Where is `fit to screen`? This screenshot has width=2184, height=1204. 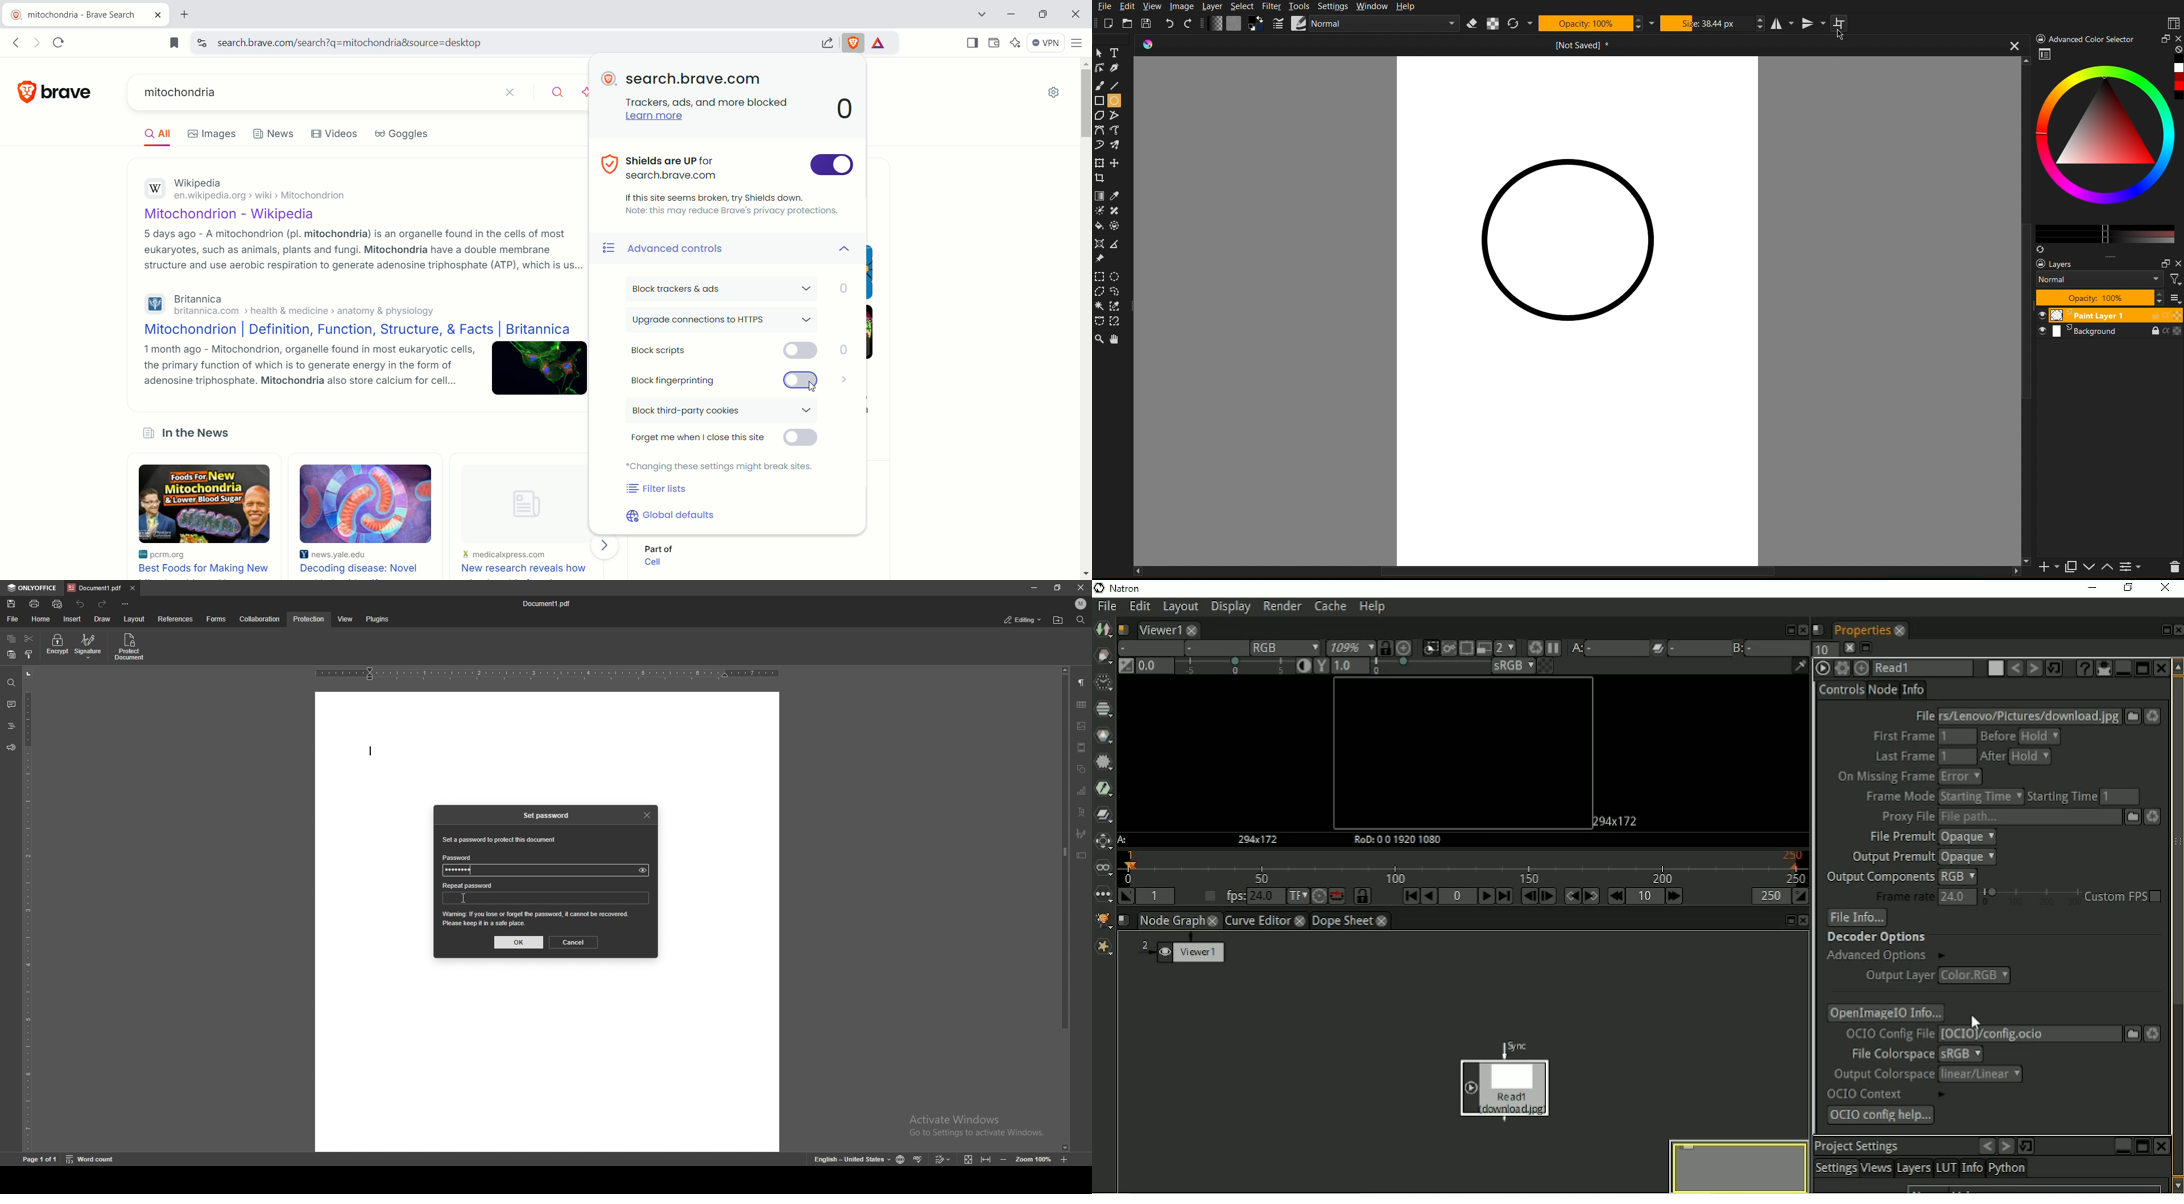
fit to screen is located at coordinates (969, 1160).